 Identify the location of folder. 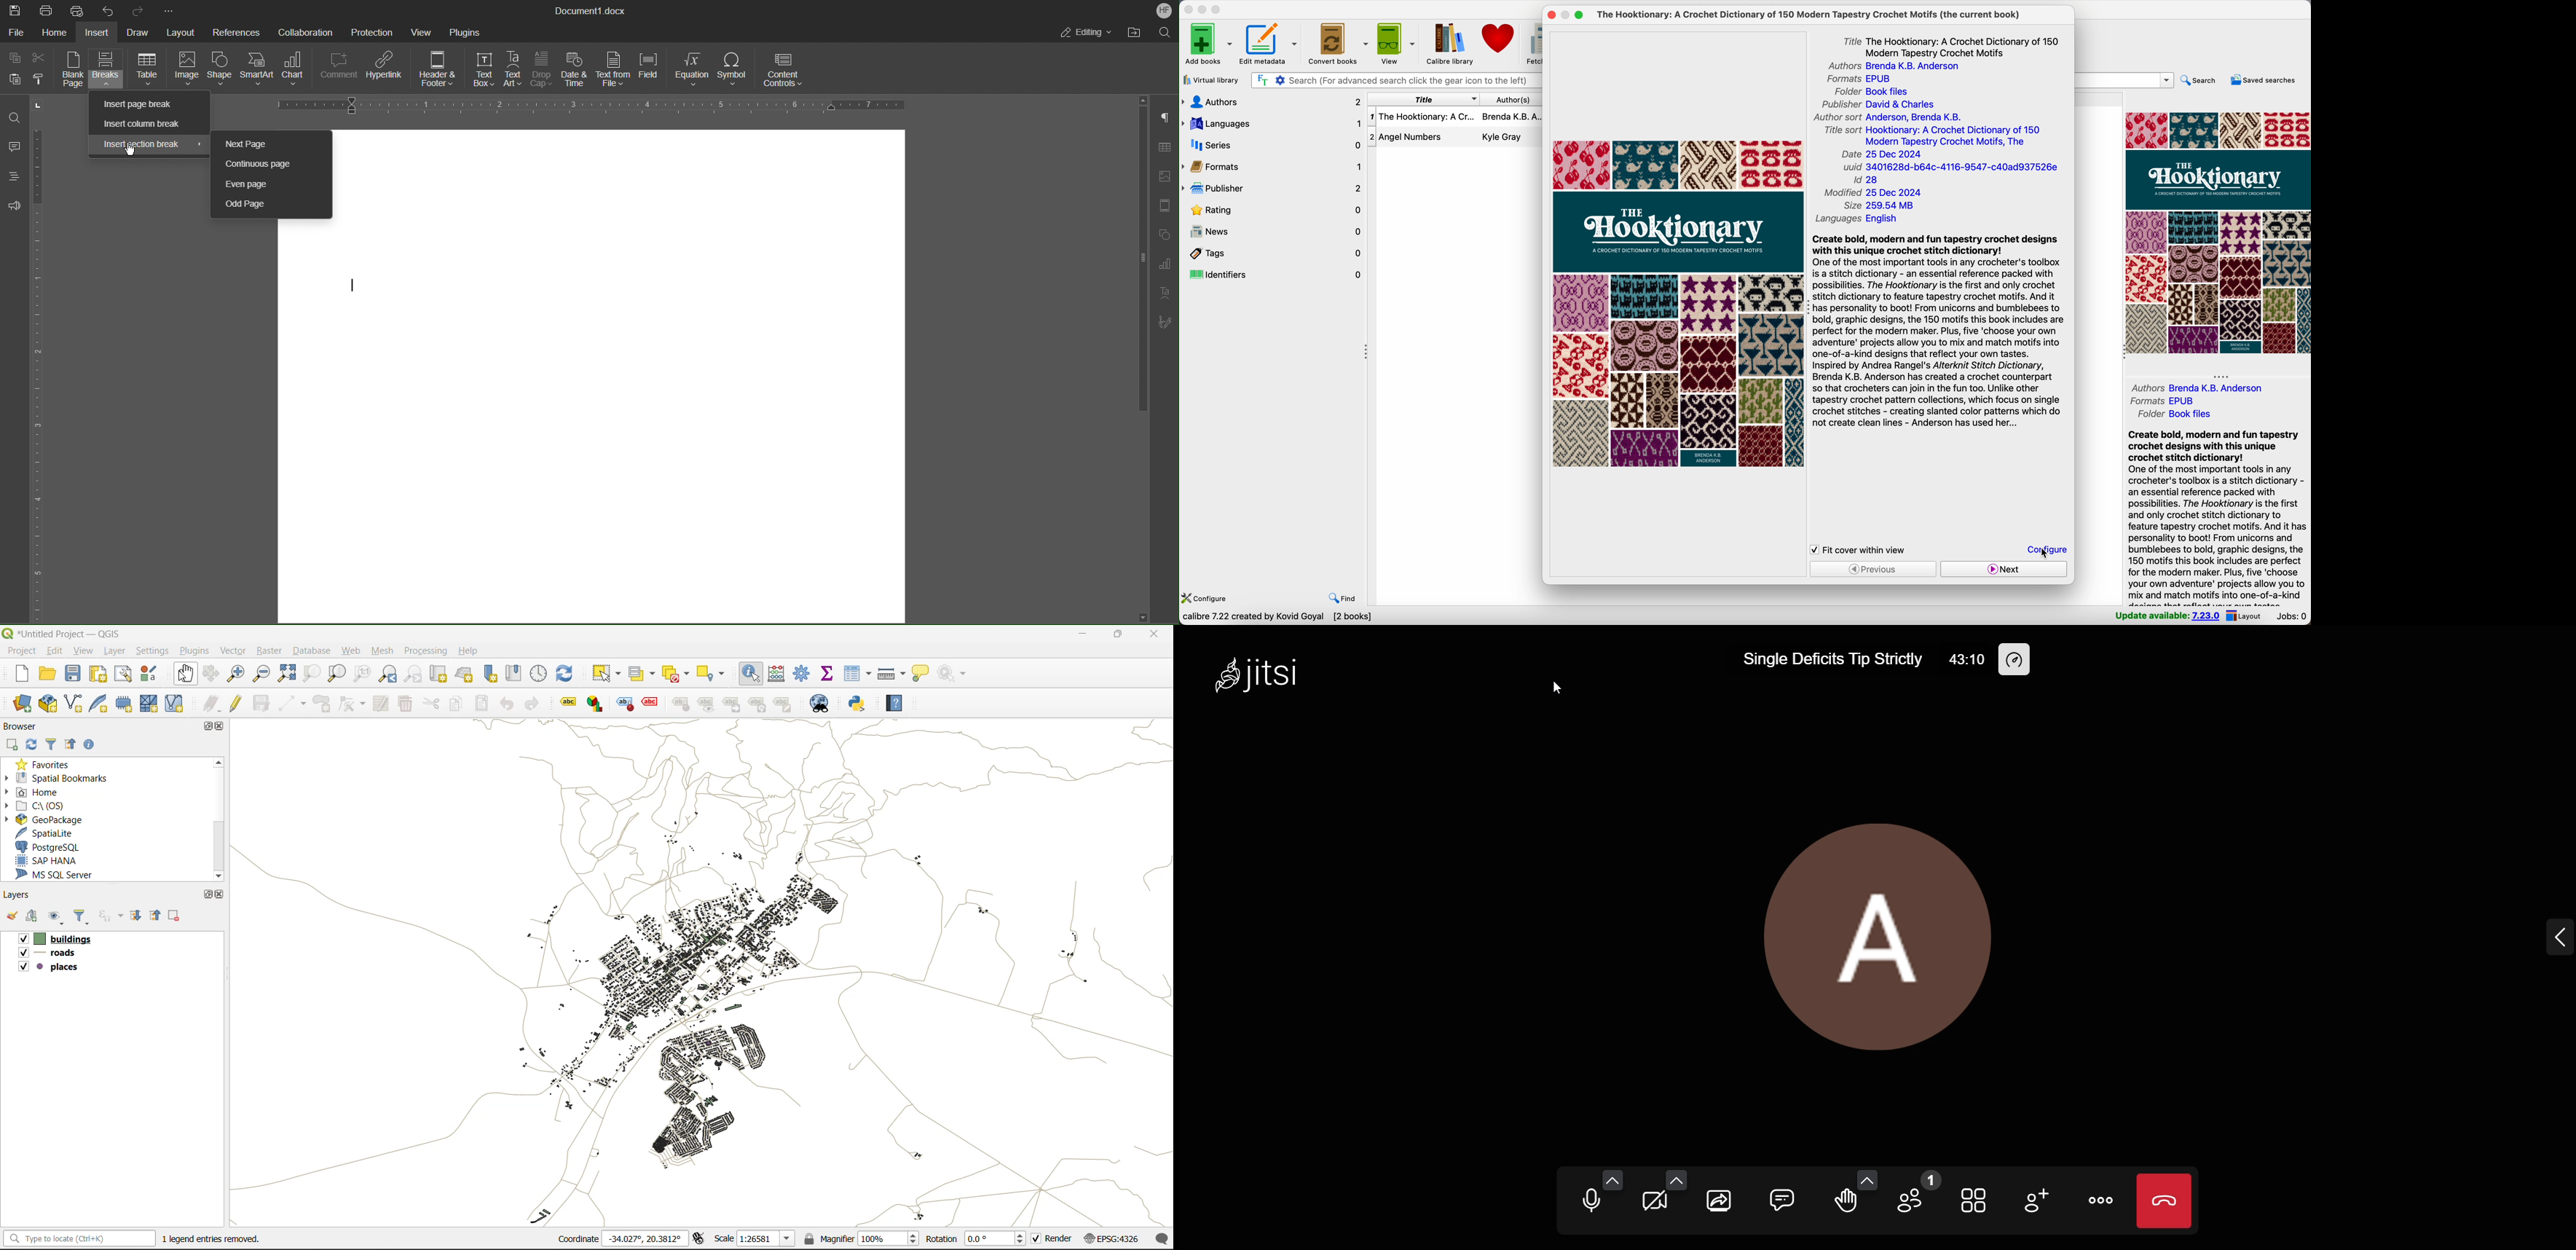
(1875, 92).